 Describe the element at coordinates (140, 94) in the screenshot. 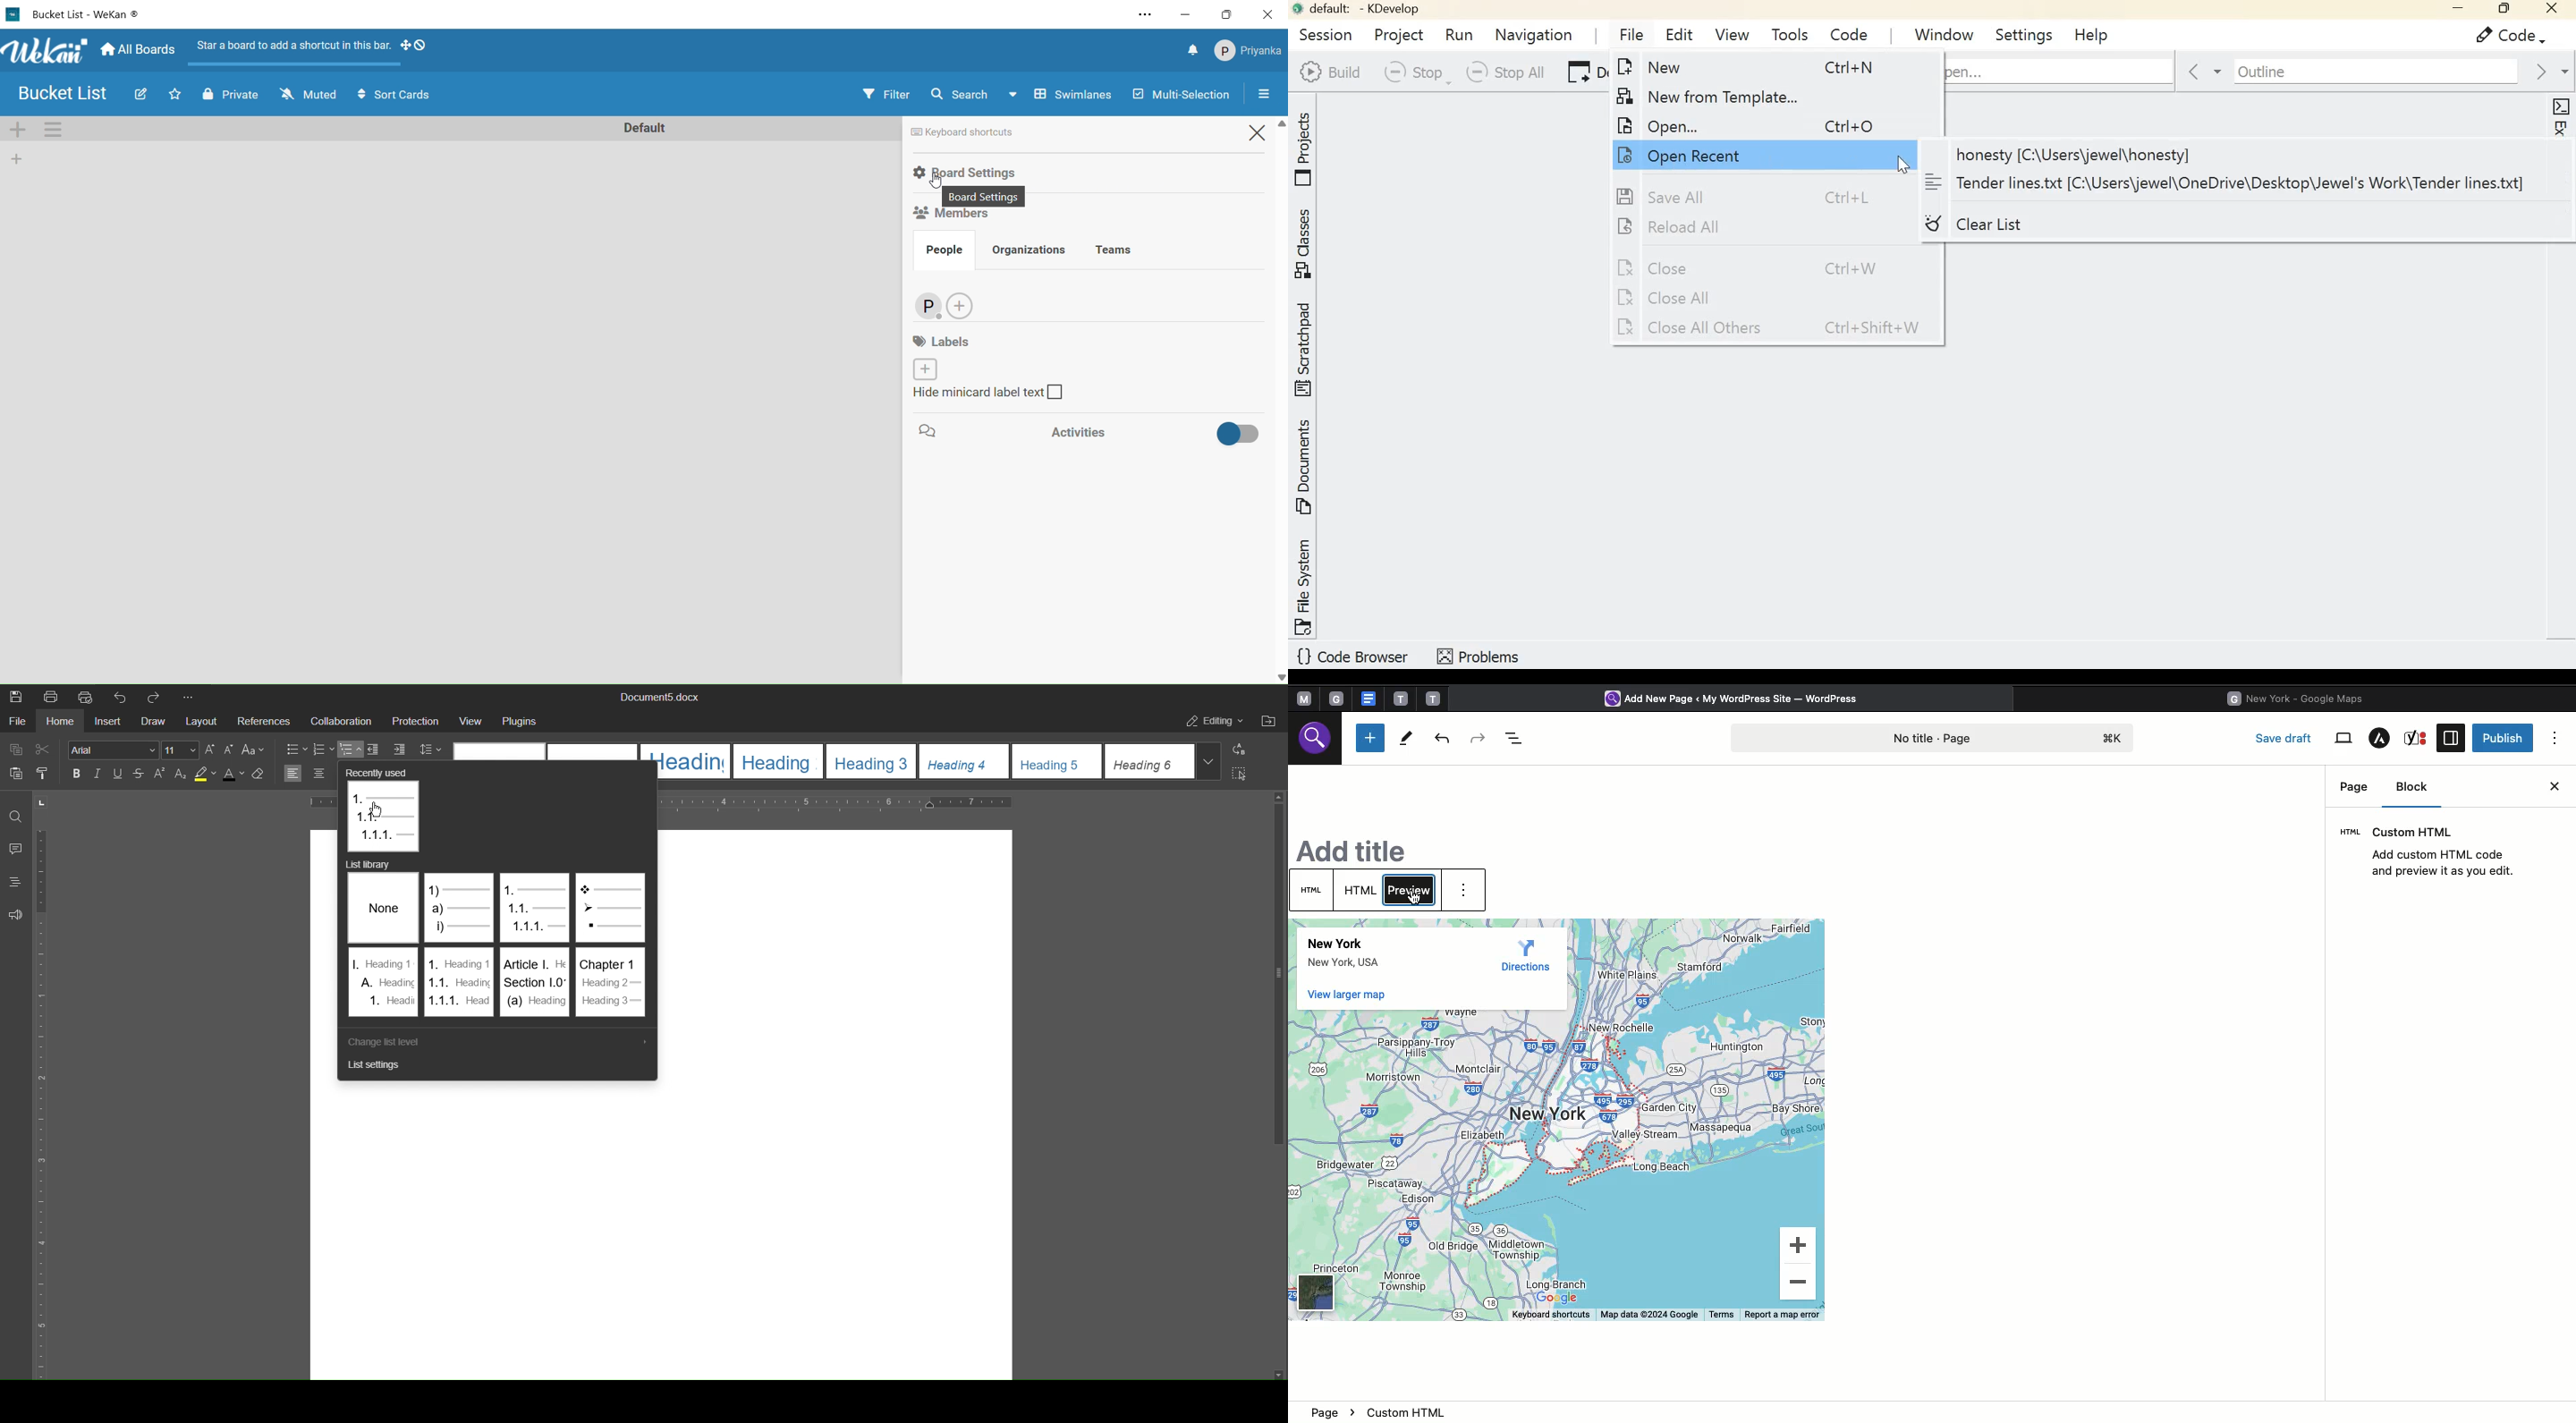

I see `edit` at that location.